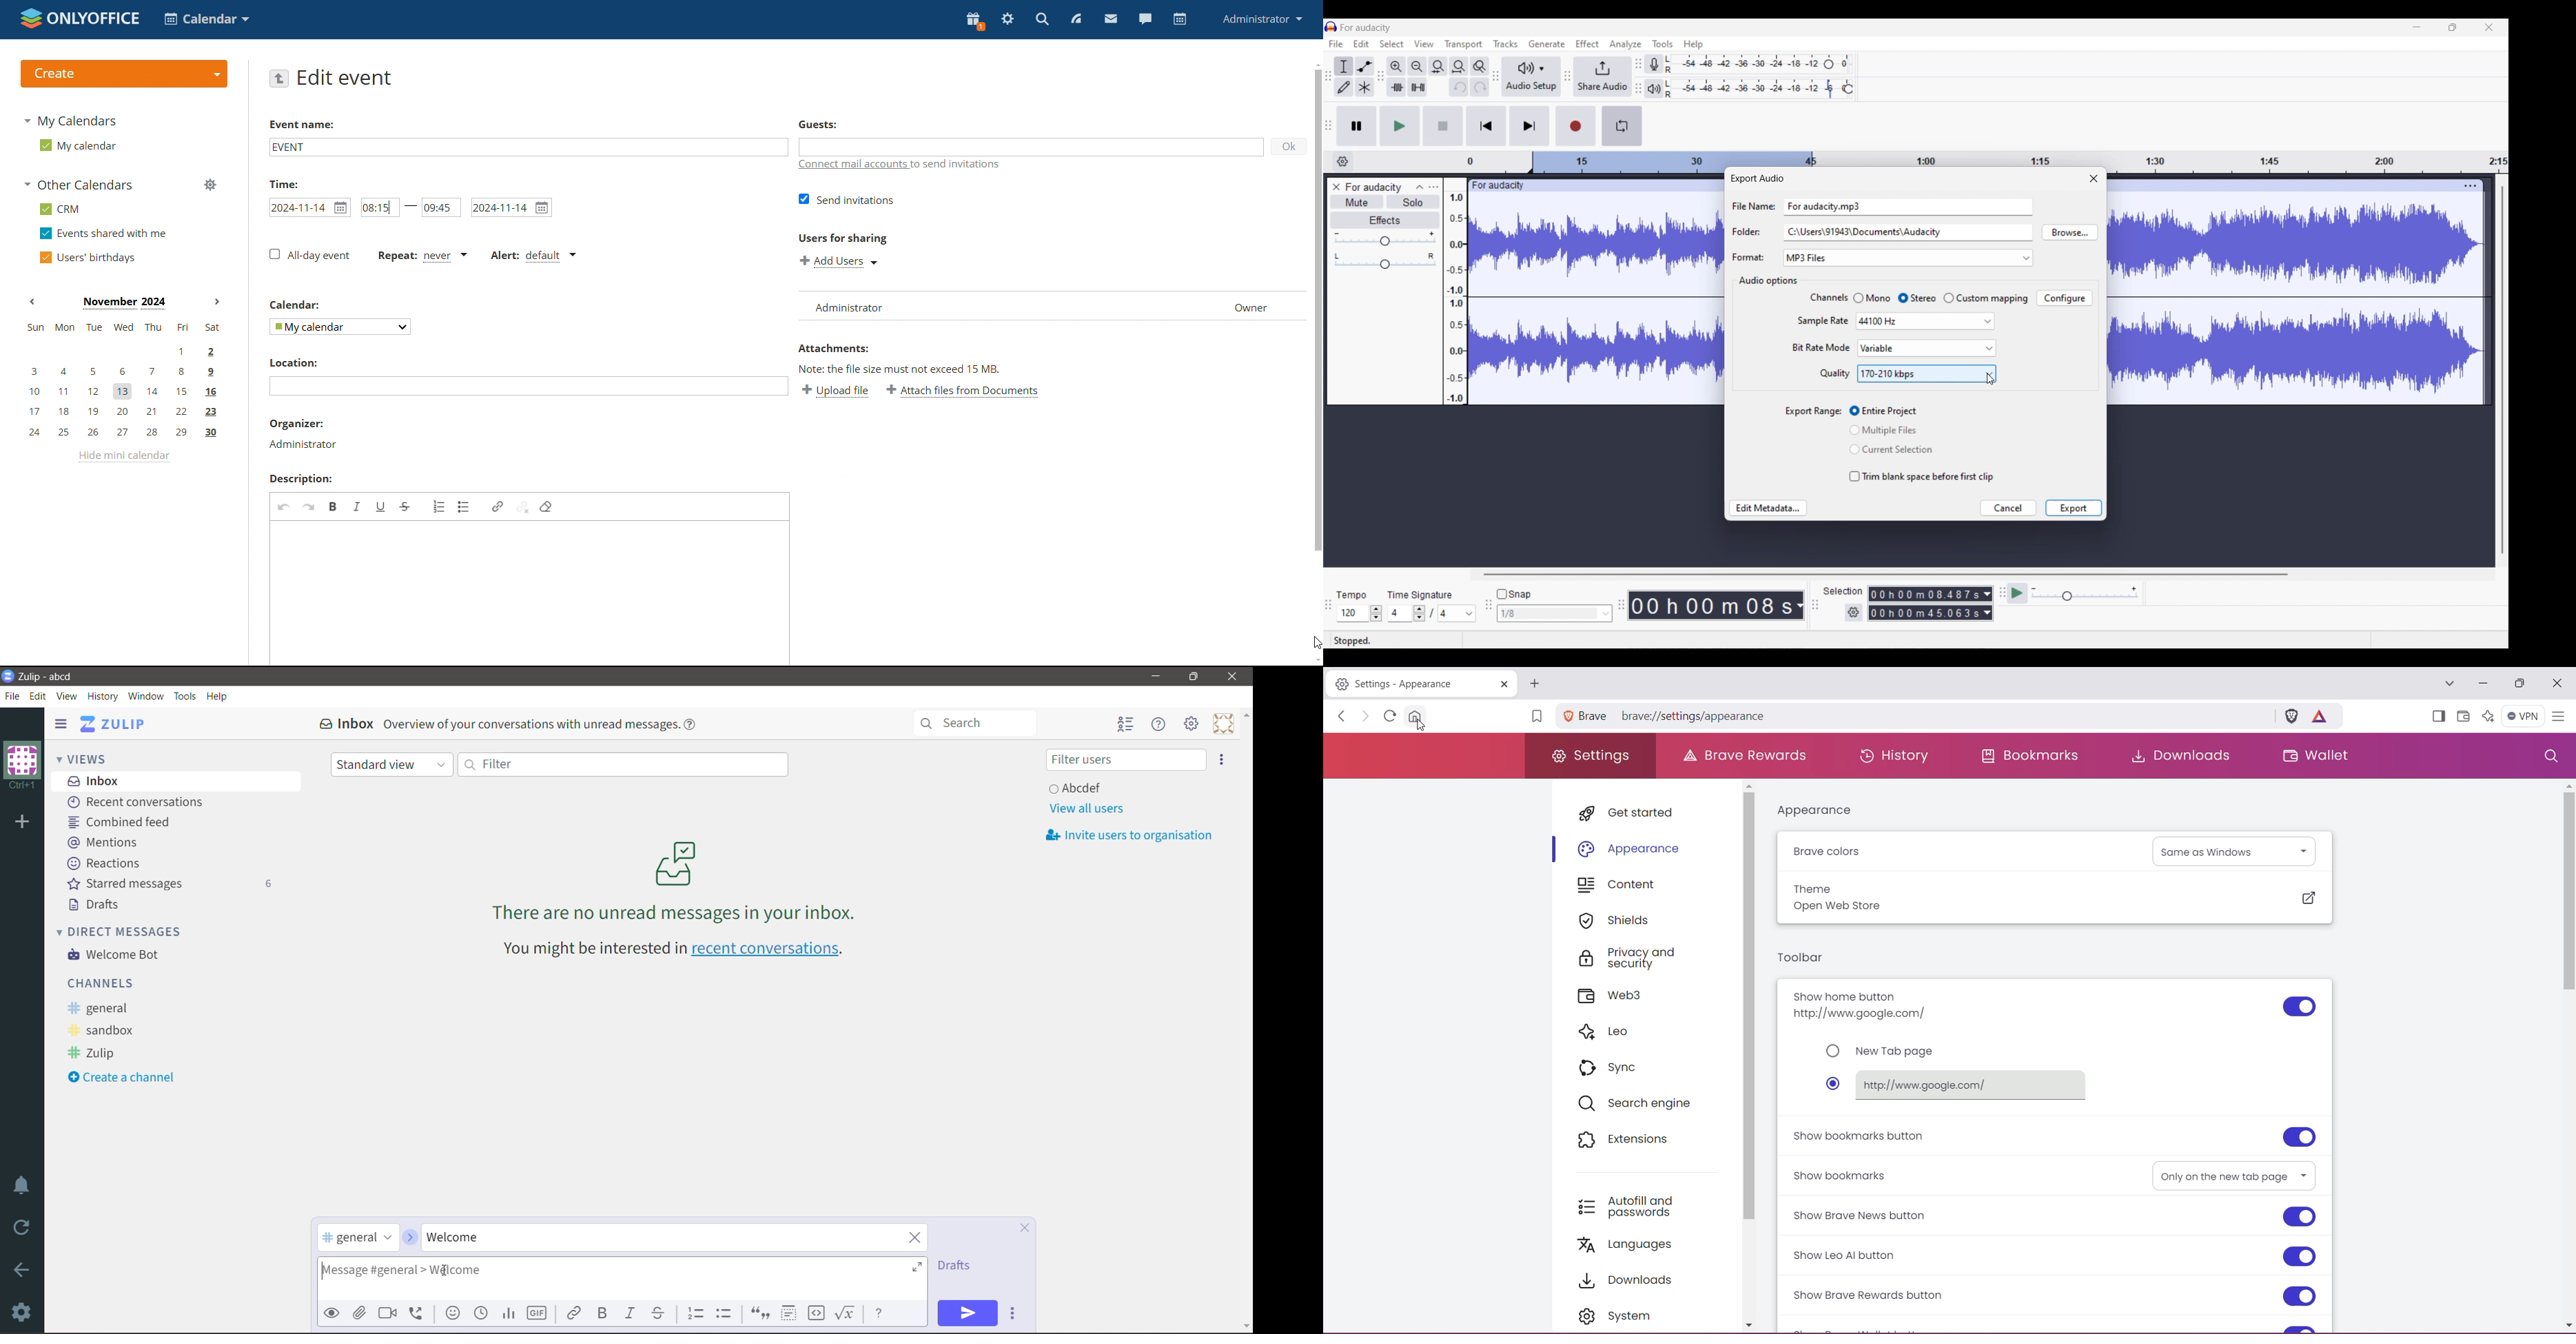 This screenshot has height=1344, width=2576. I want to click on Options for Sample rate, so click(1925, 322).